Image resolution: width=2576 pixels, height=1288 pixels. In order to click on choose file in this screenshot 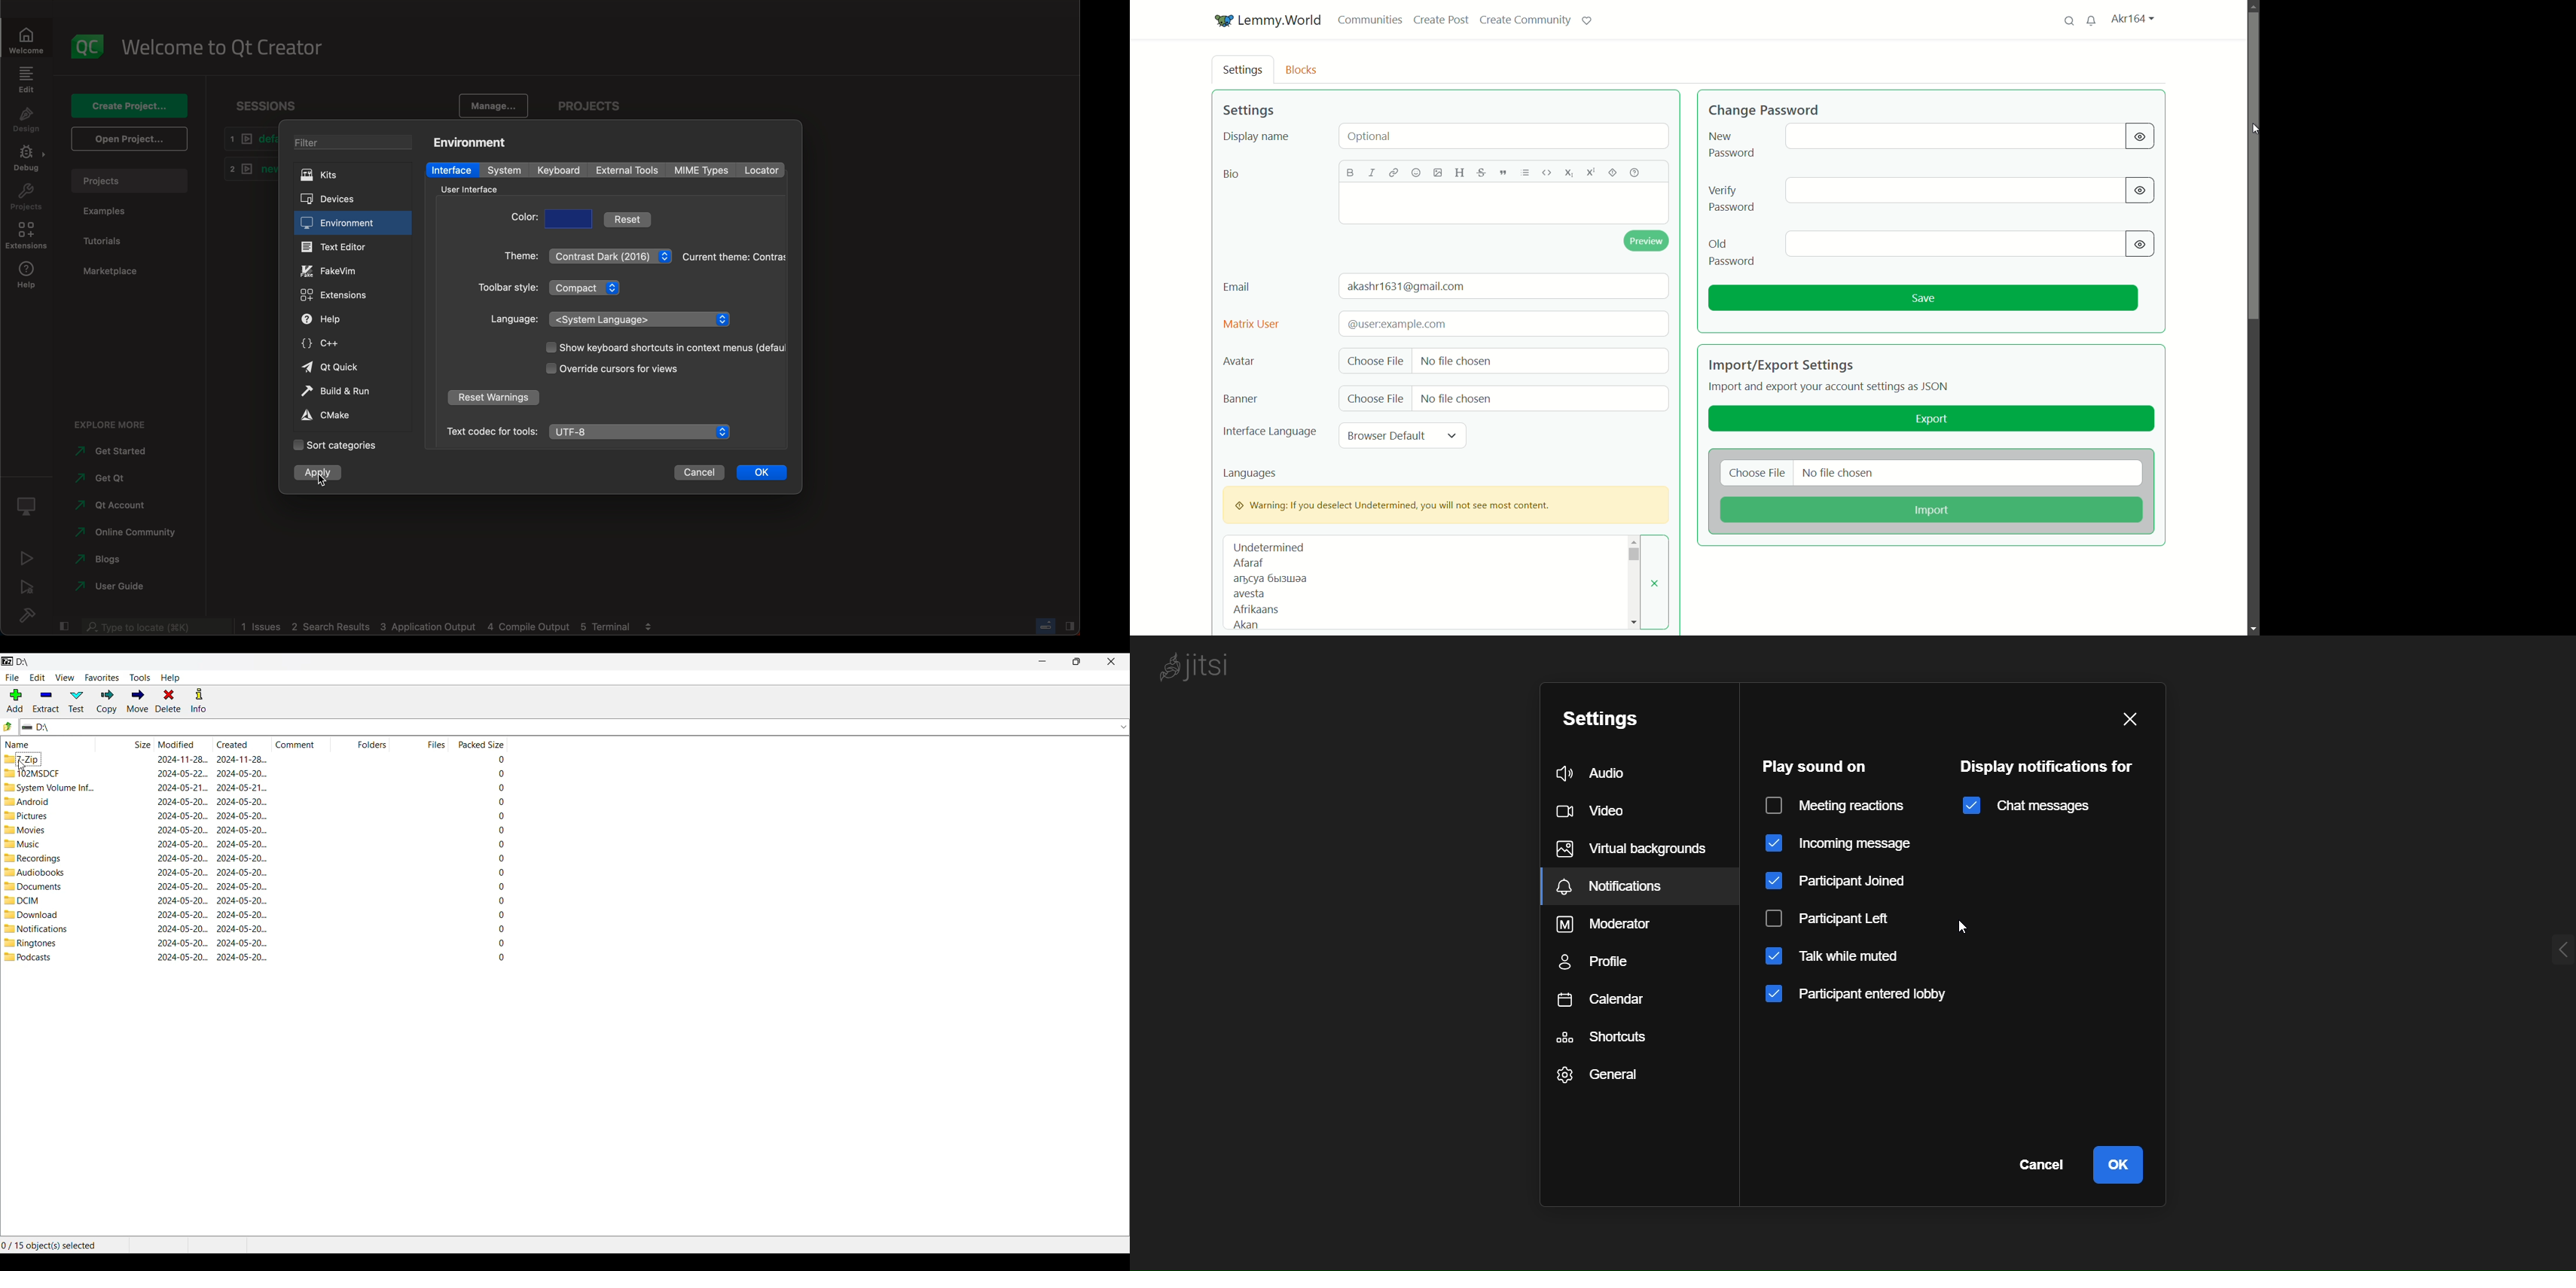, I will do `click(1758, 473)`.